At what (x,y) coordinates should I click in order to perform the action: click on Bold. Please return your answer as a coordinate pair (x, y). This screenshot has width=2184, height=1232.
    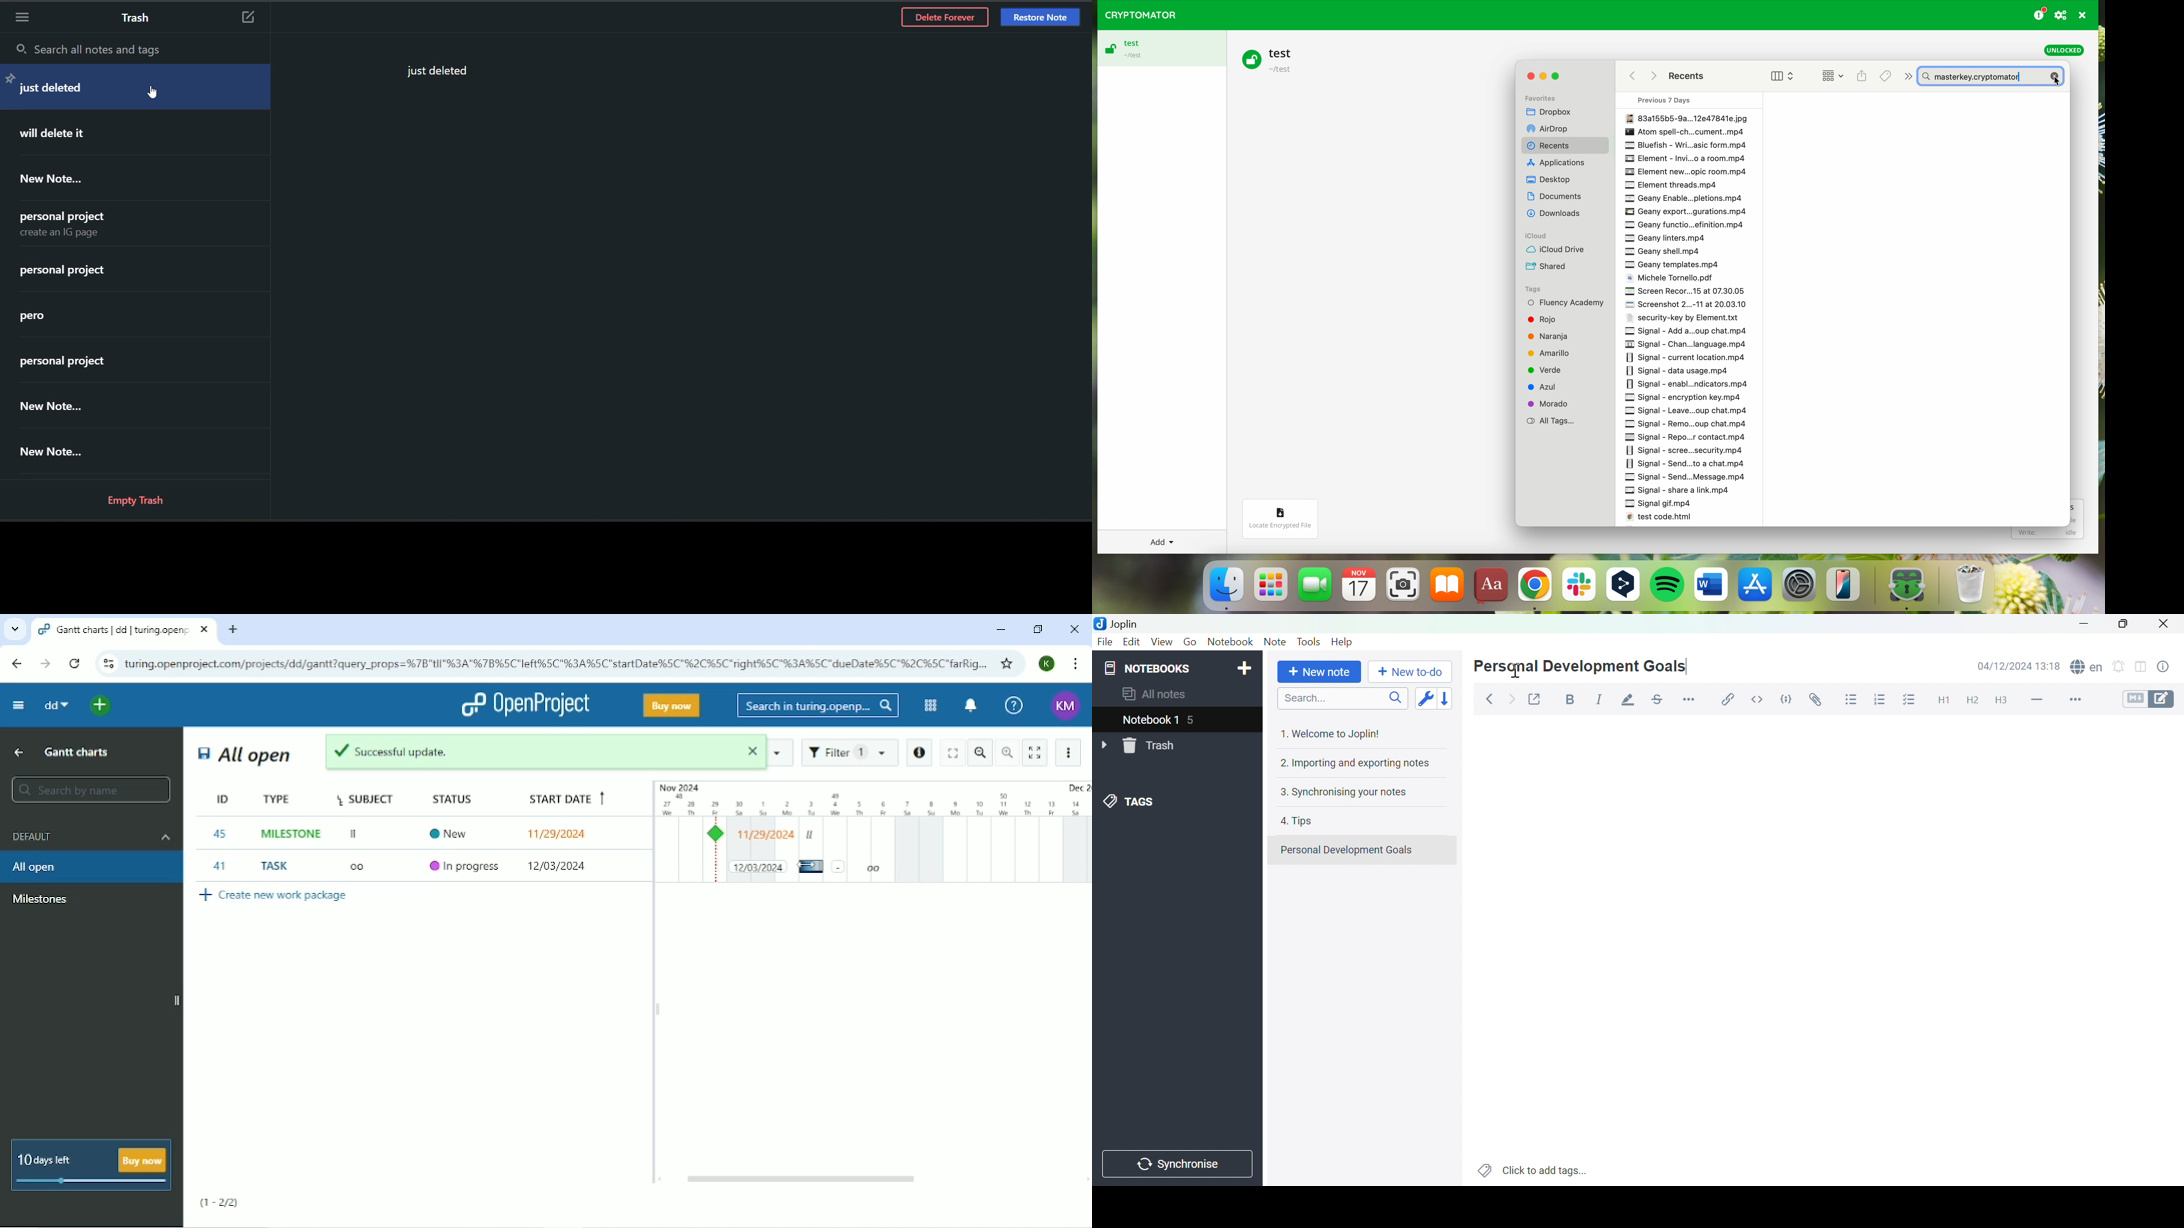
    Looking at the image, I should click on (1569, 700).